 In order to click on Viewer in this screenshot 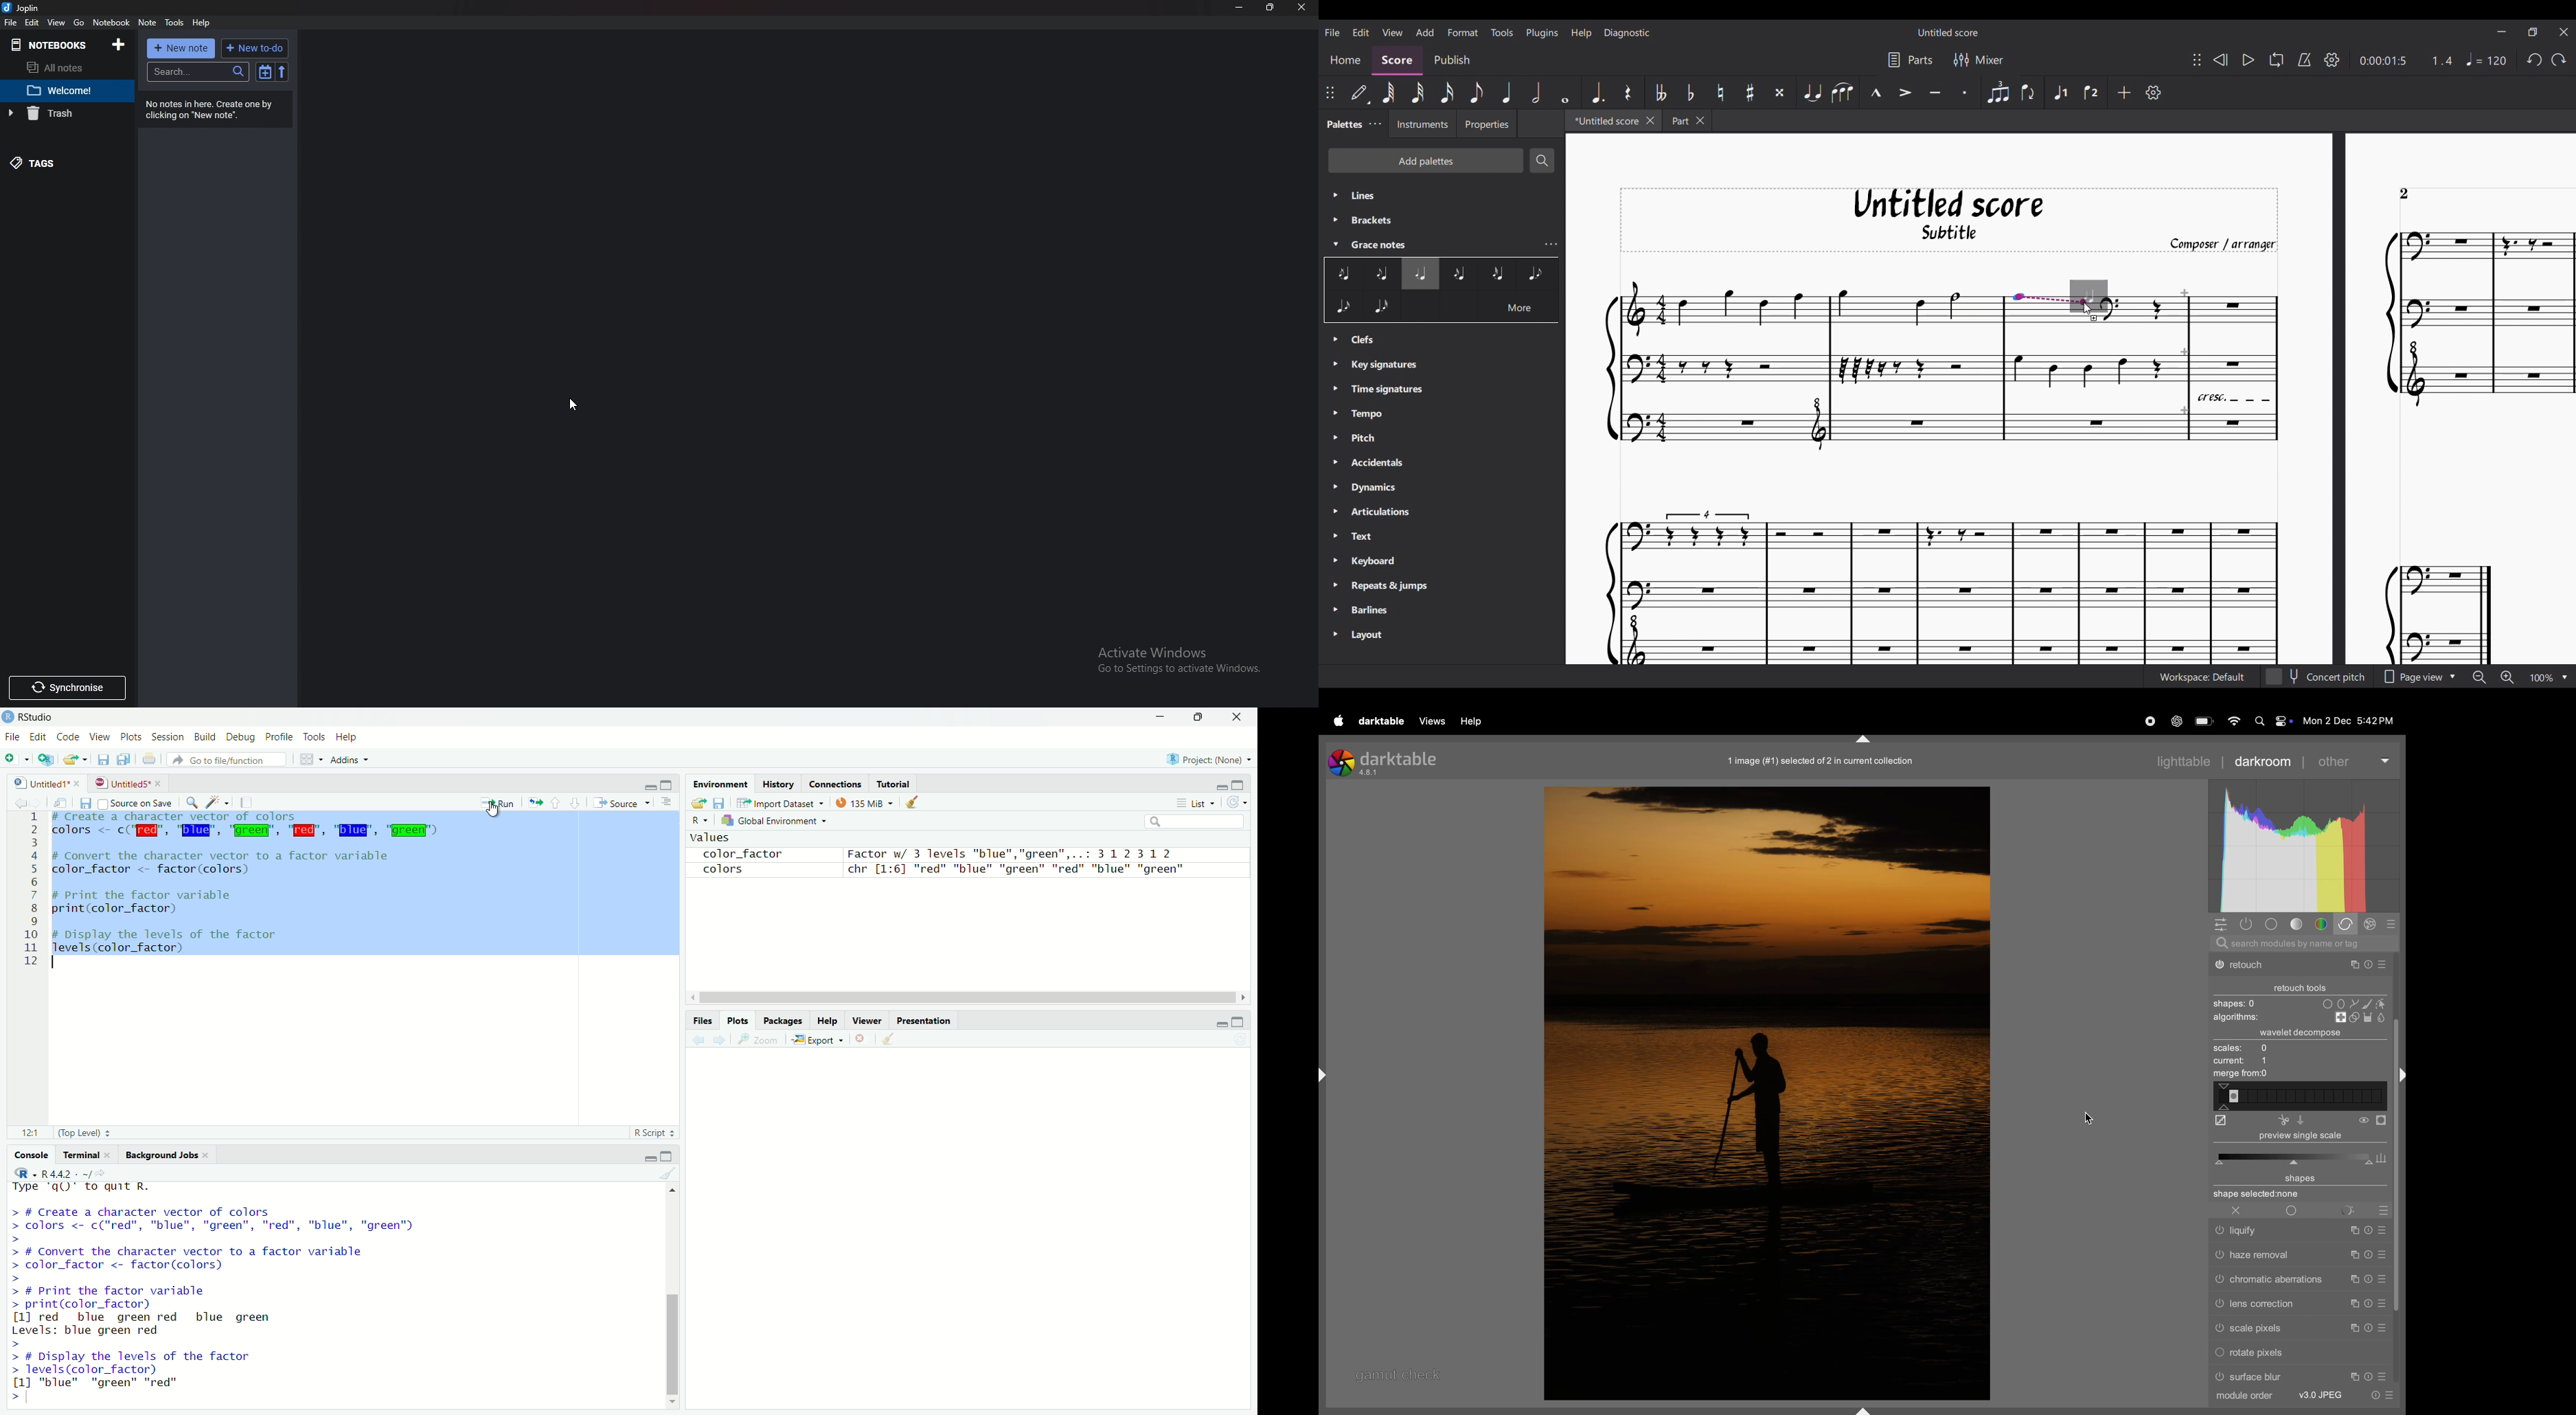, I will do `click(868, 1020)`.